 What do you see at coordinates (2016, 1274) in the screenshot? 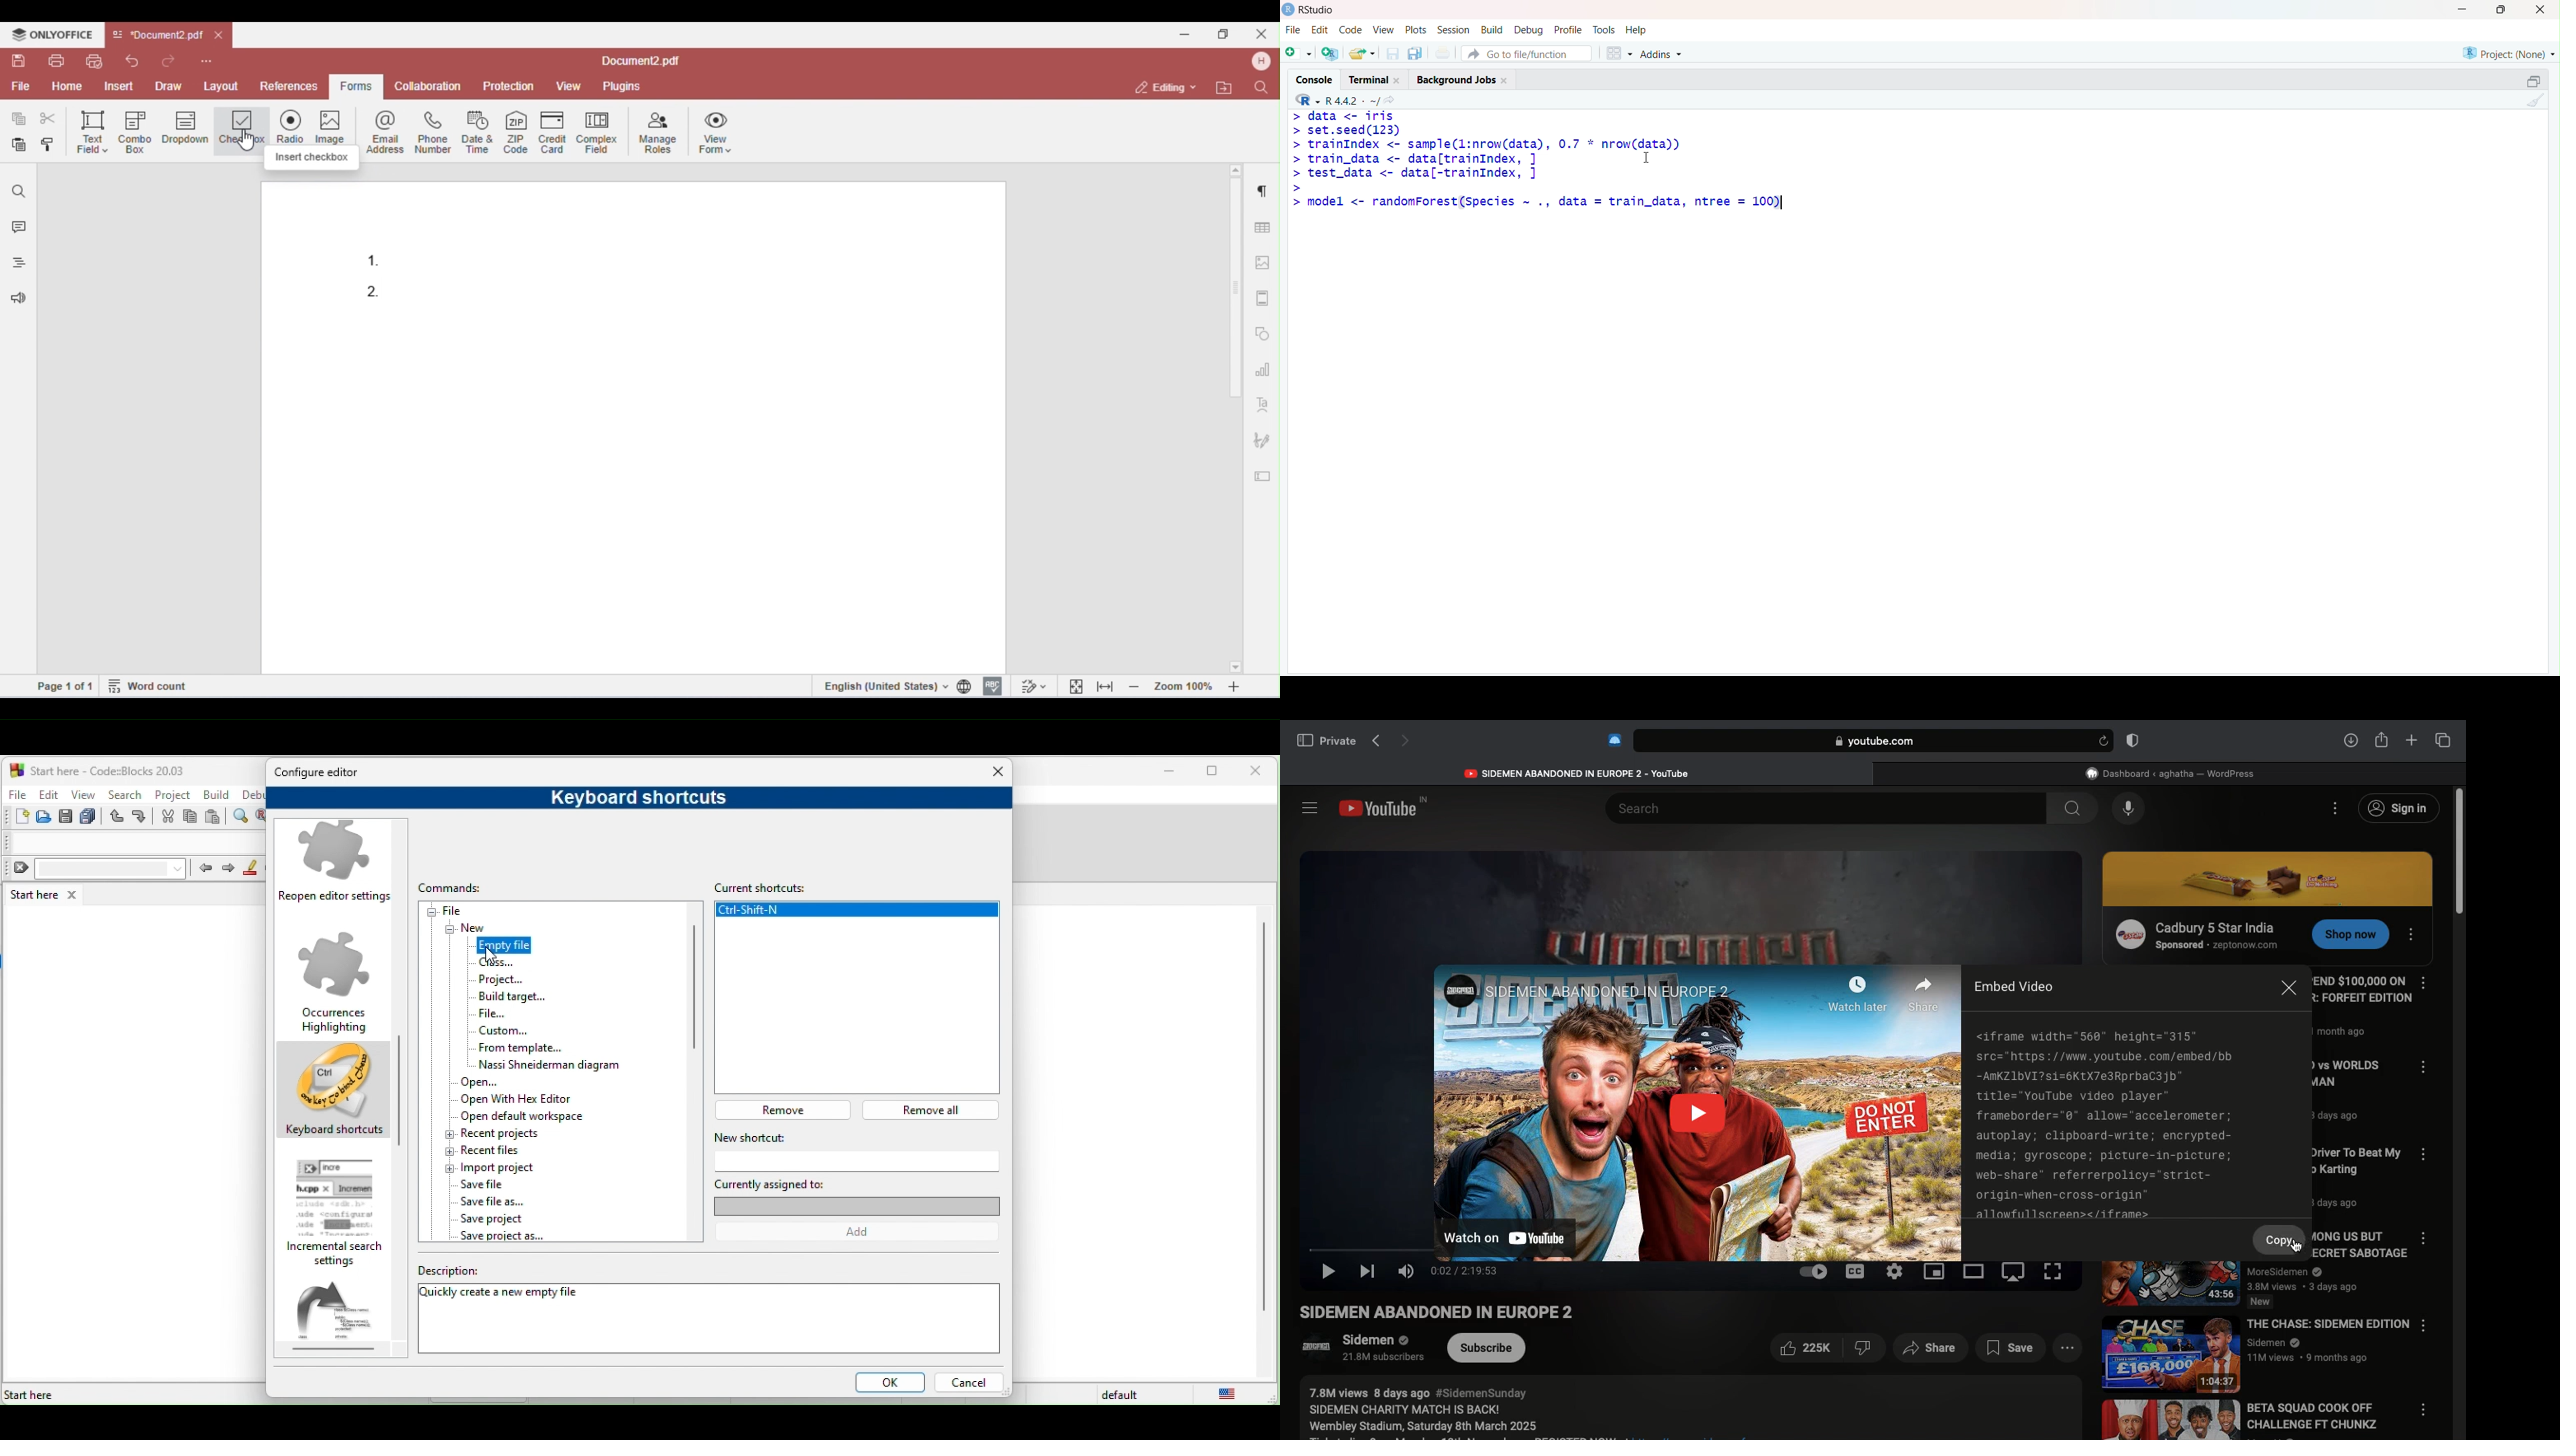
I see `Screen orientation` at bounding box center [2016, 1274].